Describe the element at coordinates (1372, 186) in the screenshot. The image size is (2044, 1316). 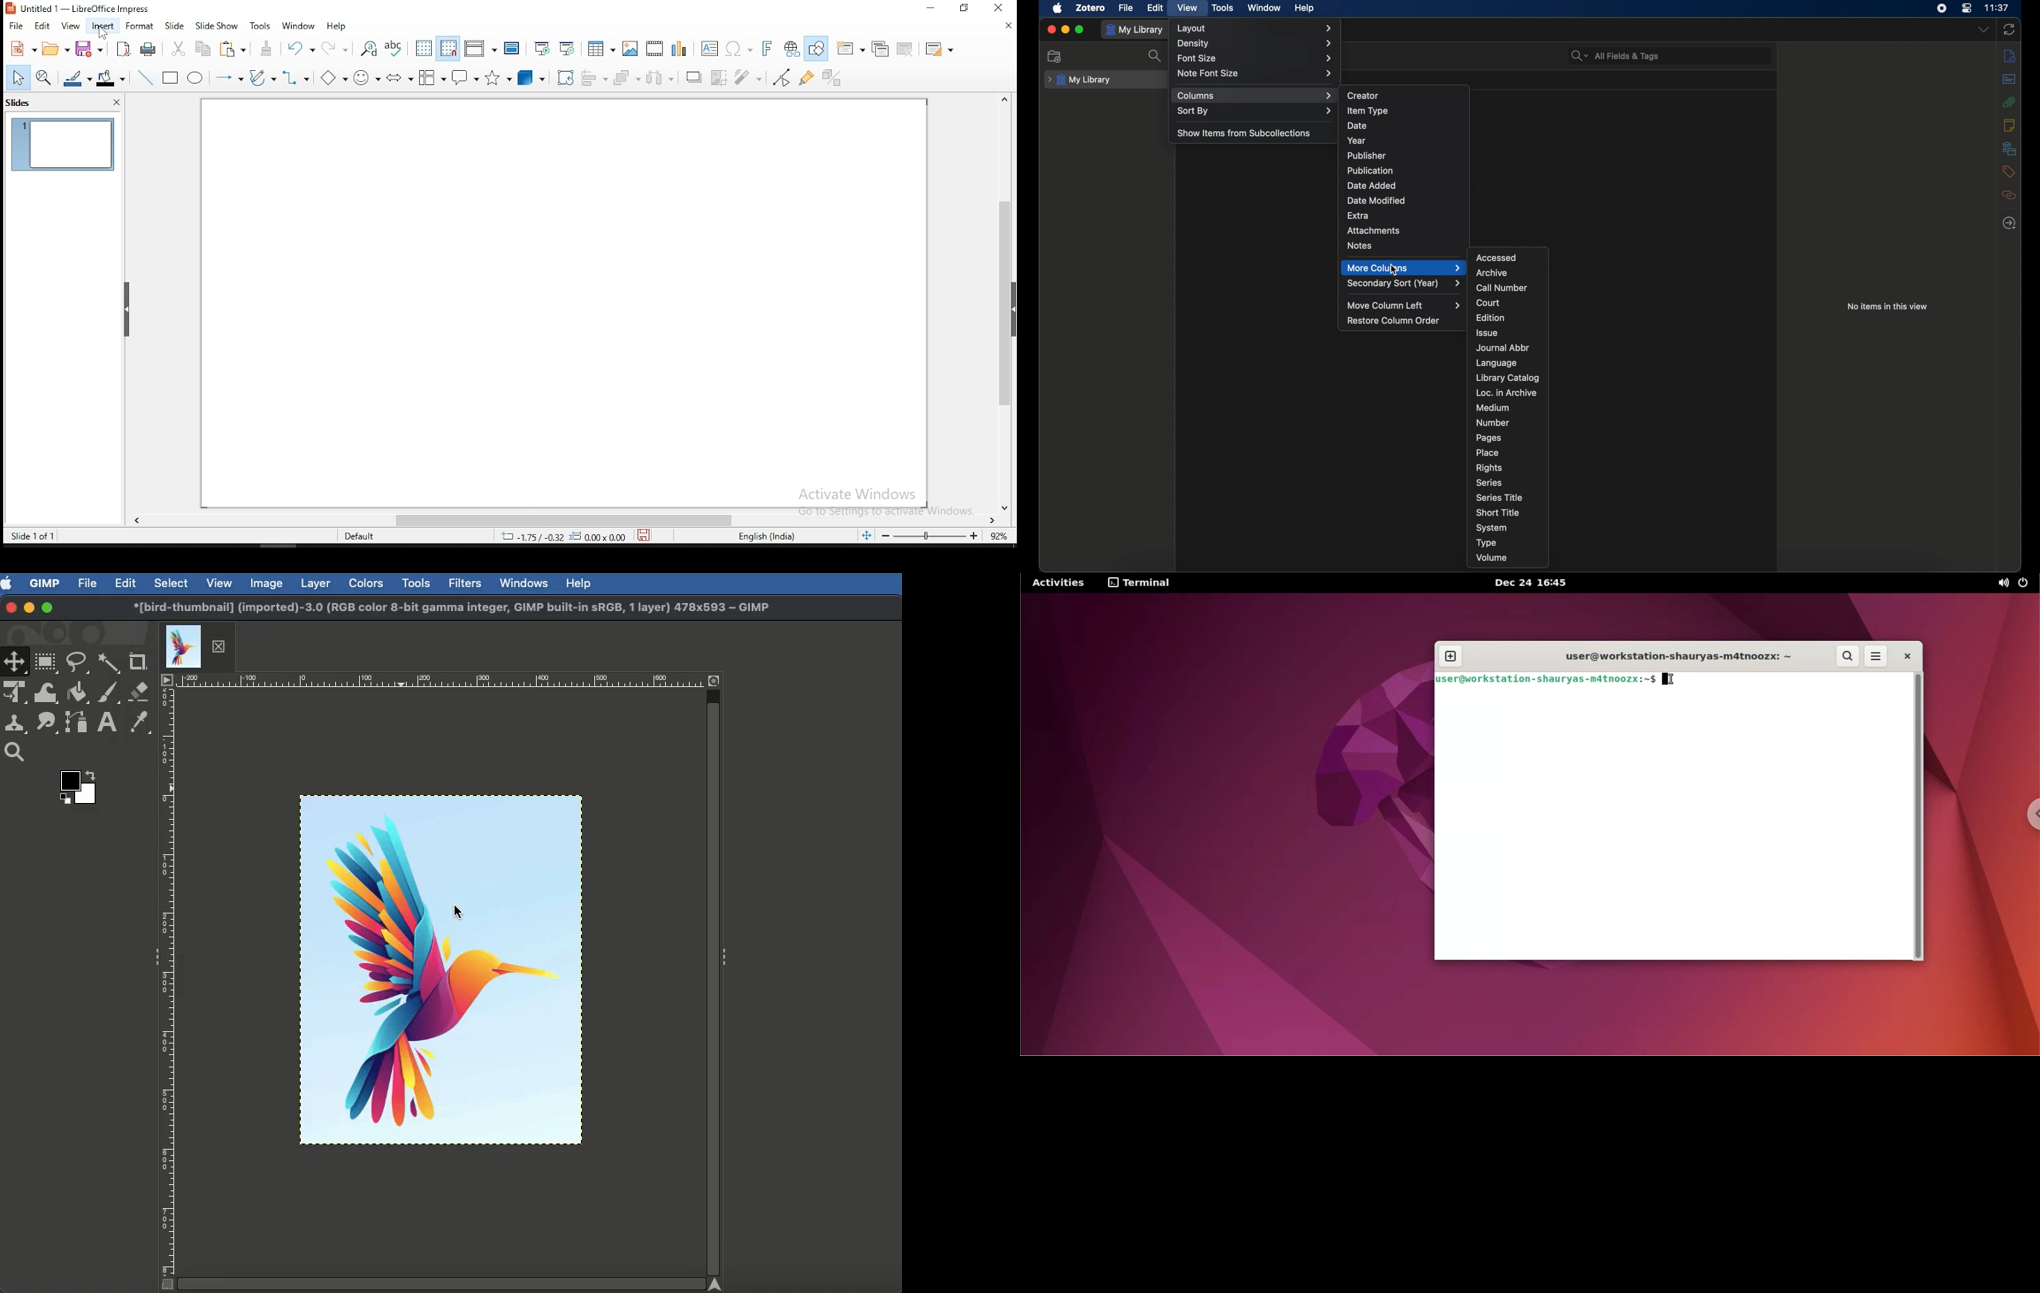
I see `date added` at that location.